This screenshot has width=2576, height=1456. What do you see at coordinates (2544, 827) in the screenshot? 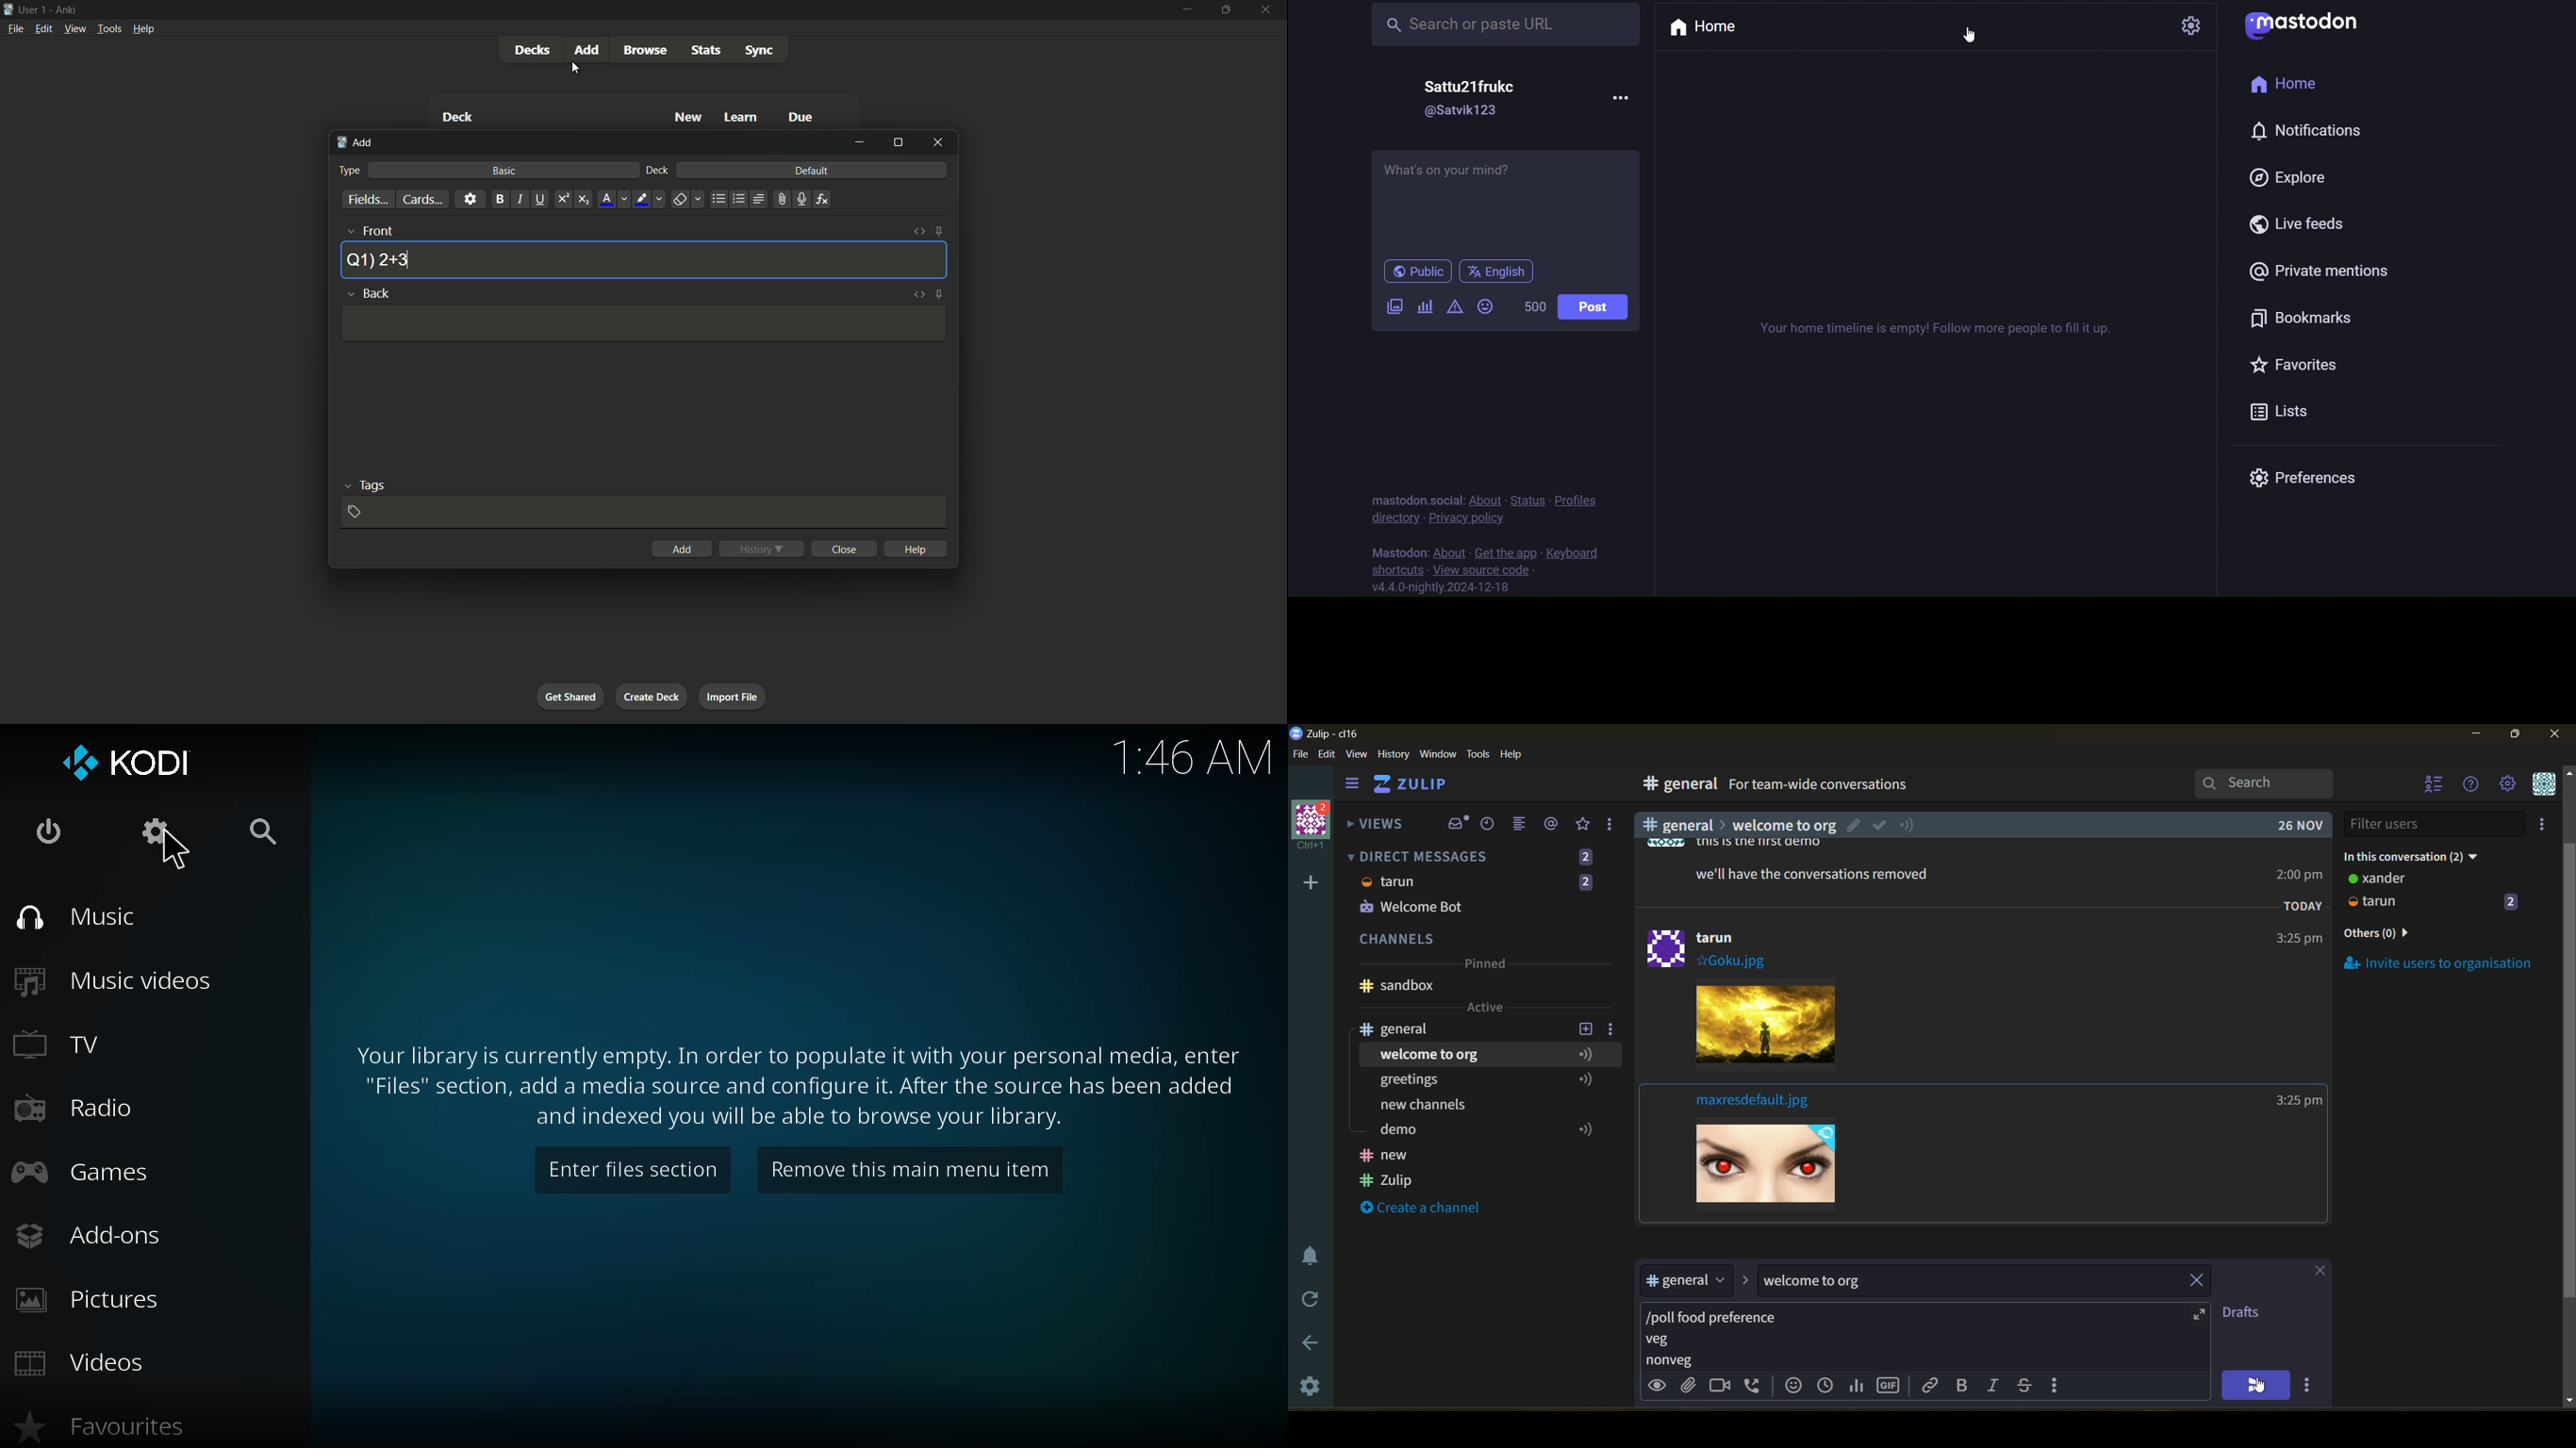
I see `invite users to organisation` at bounding box center [2544, 827].